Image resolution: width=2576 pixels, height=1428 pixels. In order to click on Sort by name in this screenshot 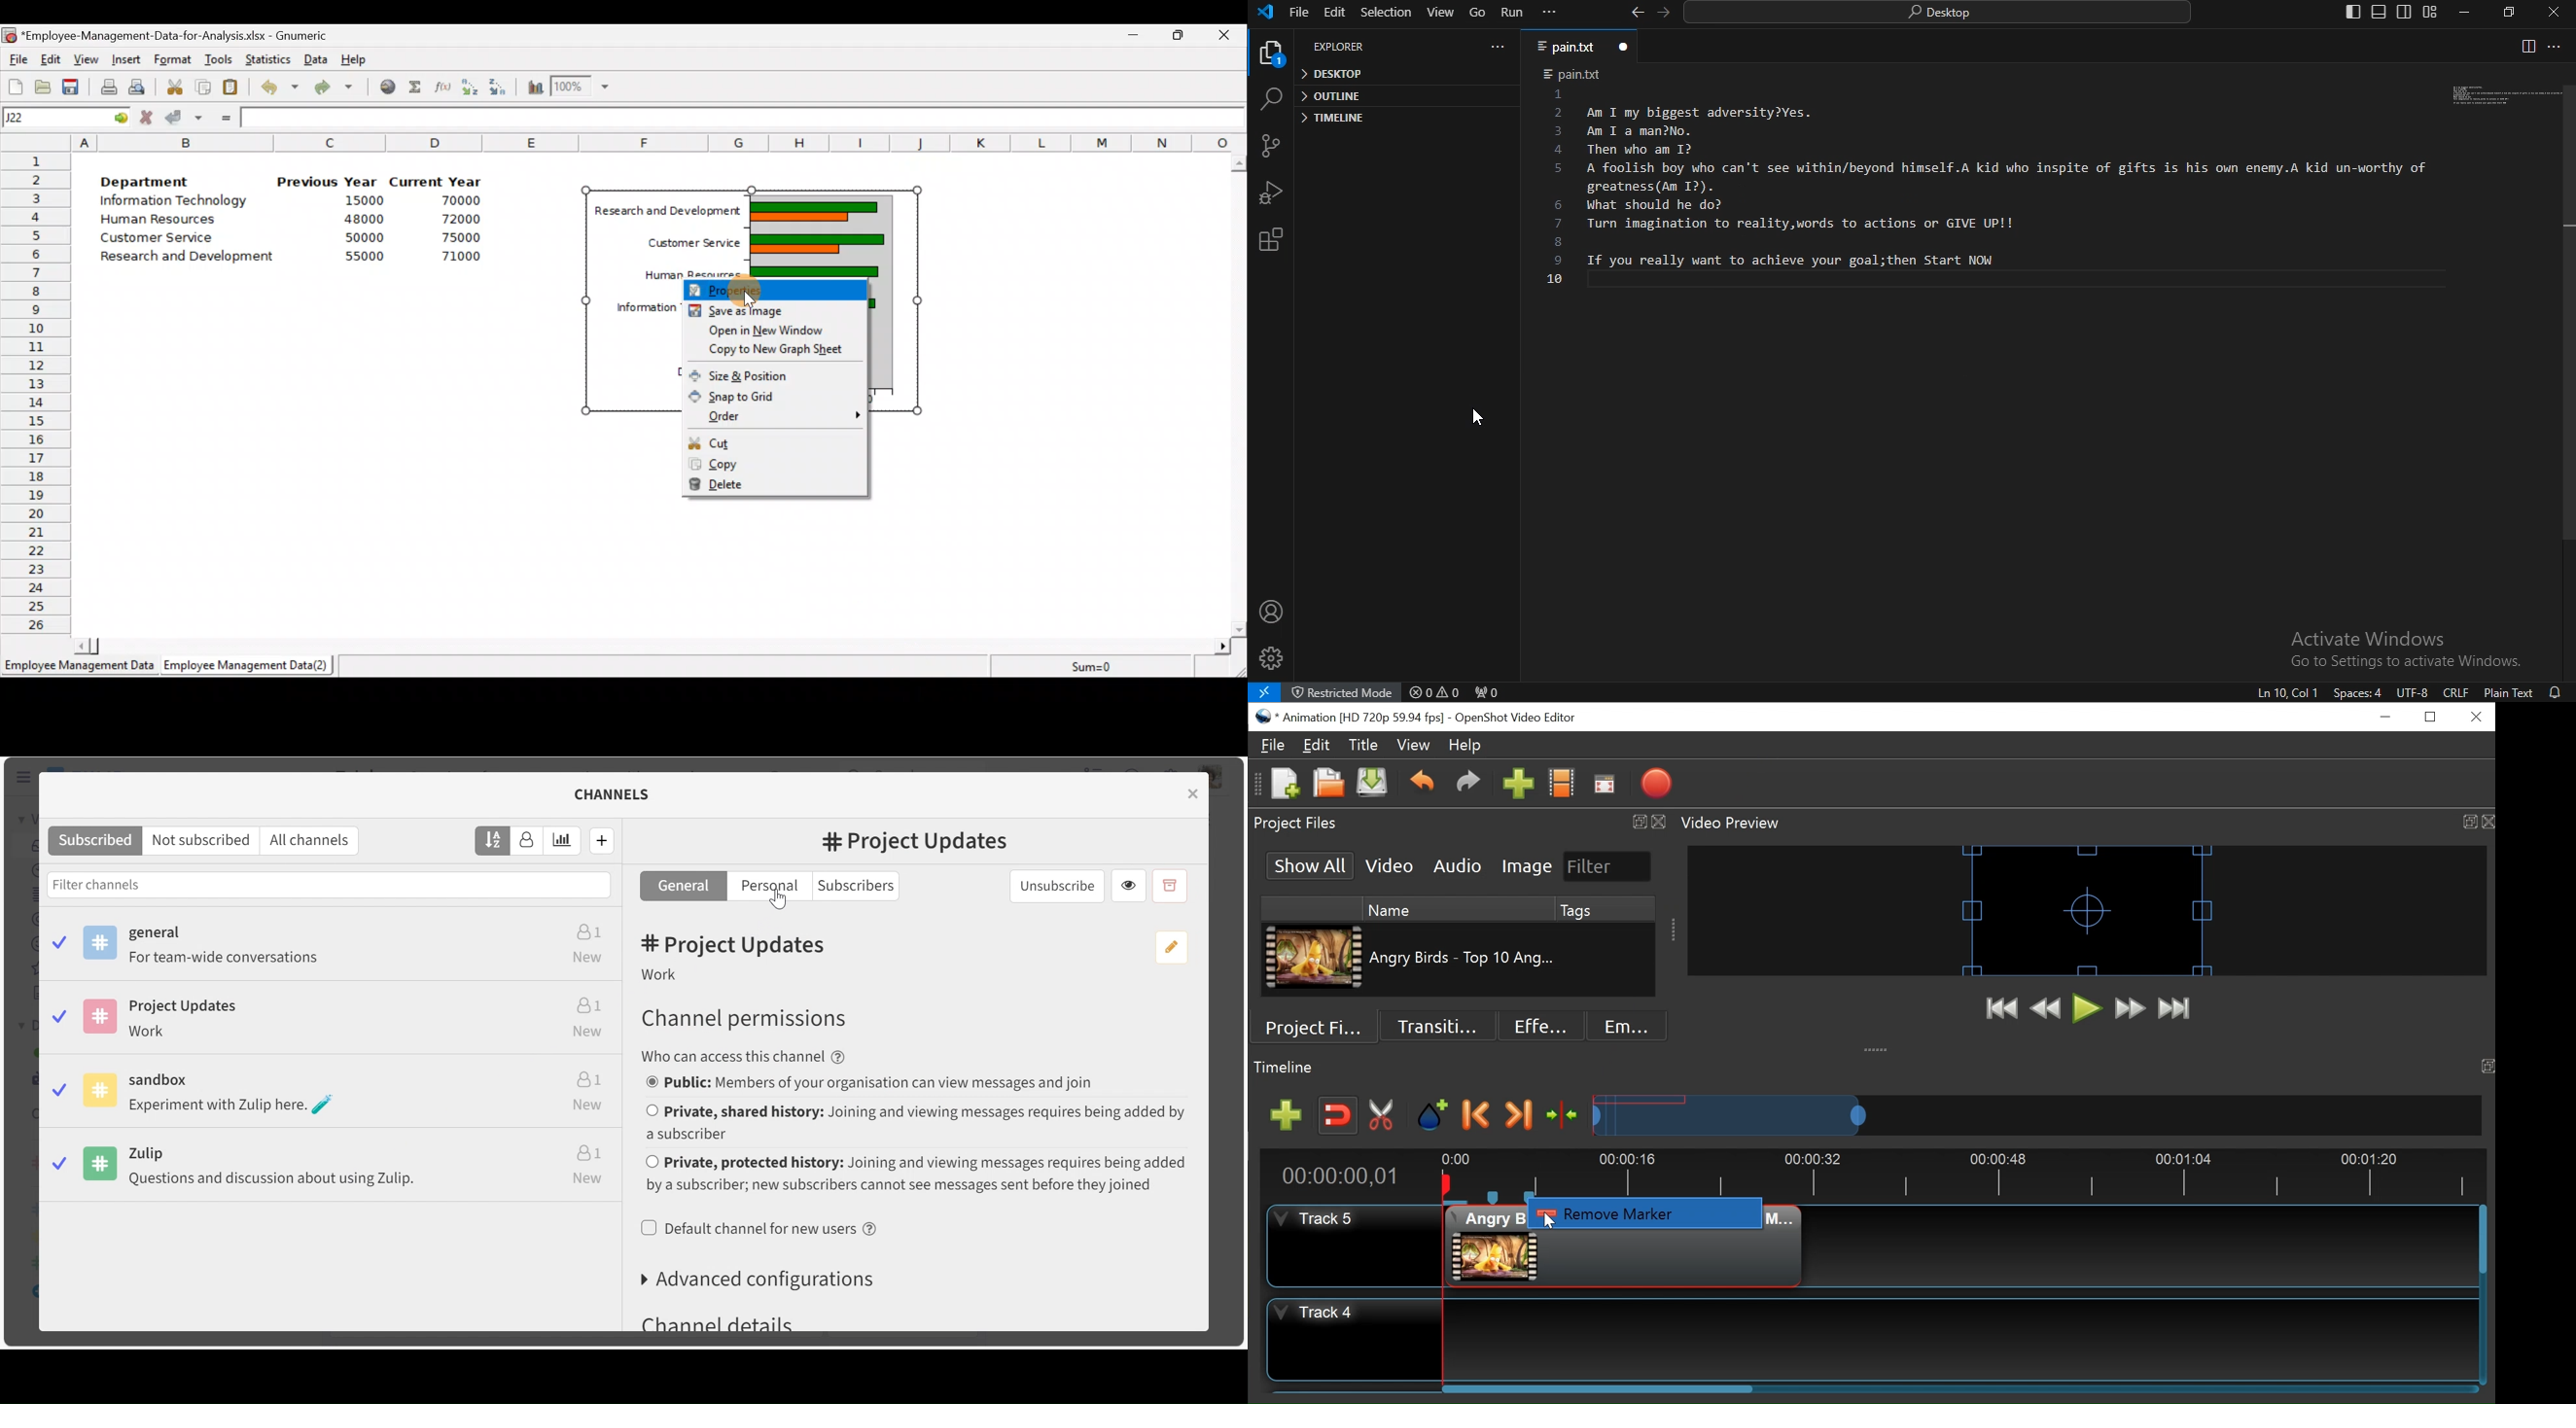, I will do `click(493, 840)`.